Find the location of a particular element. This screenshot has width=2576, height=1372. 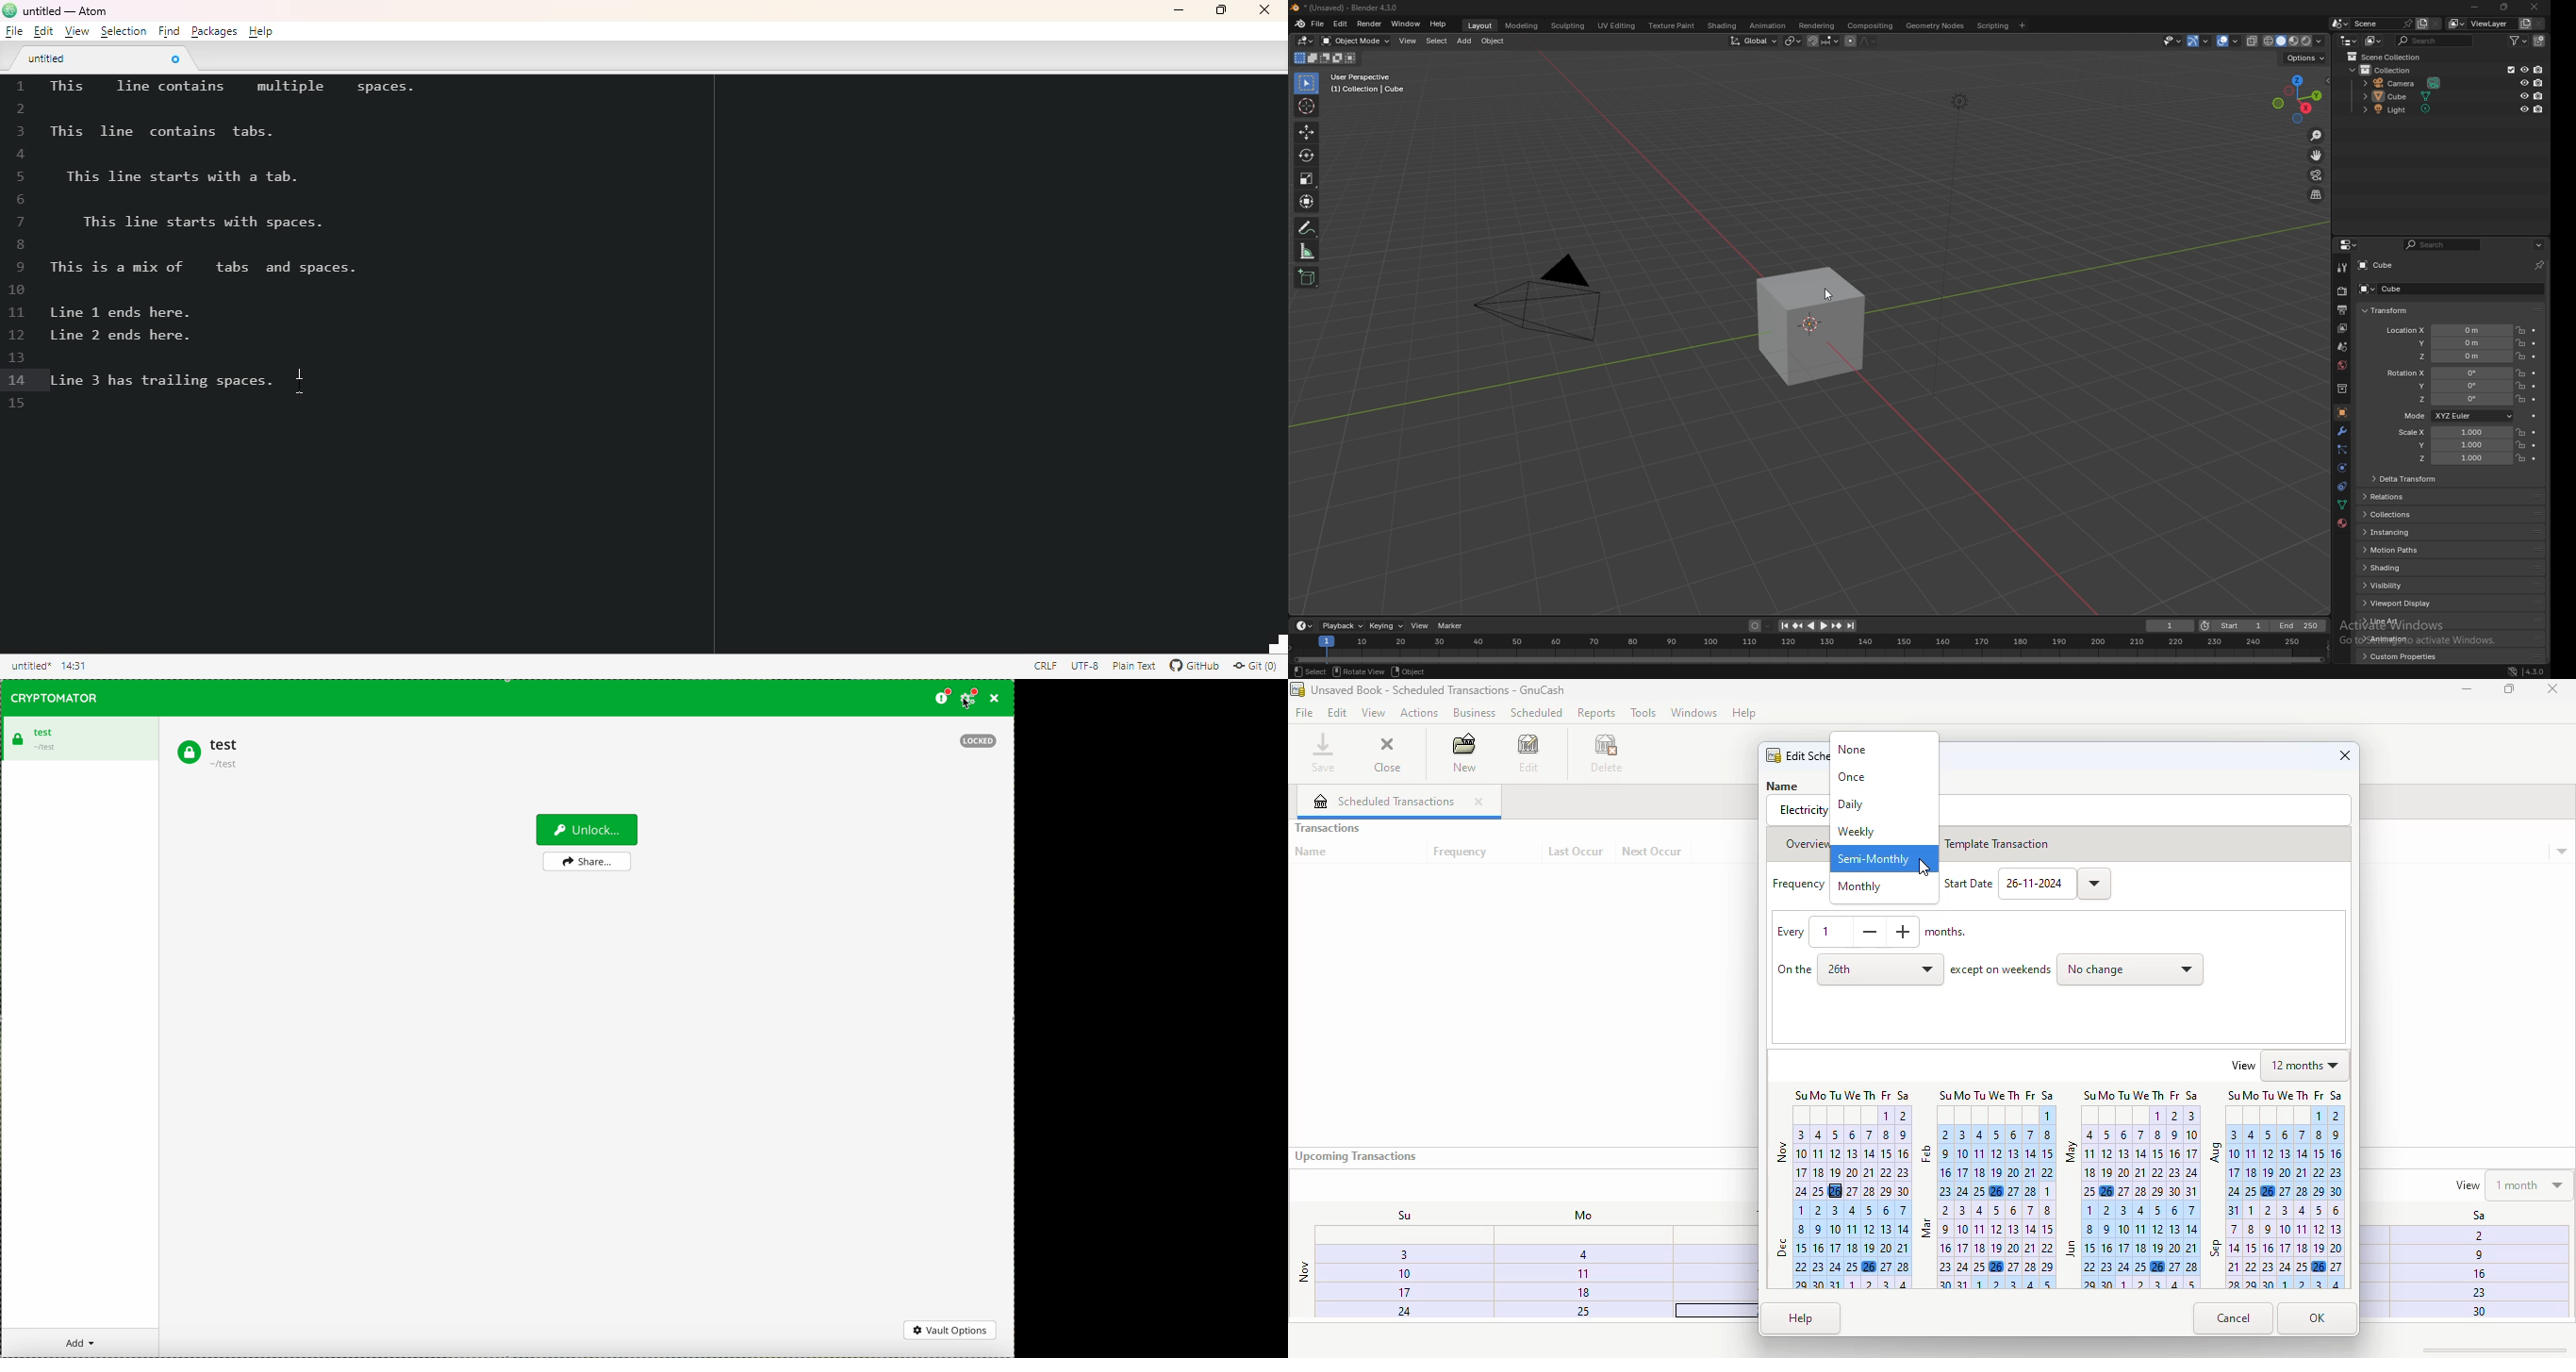

Sa is located at coordinates (2469, 1216).